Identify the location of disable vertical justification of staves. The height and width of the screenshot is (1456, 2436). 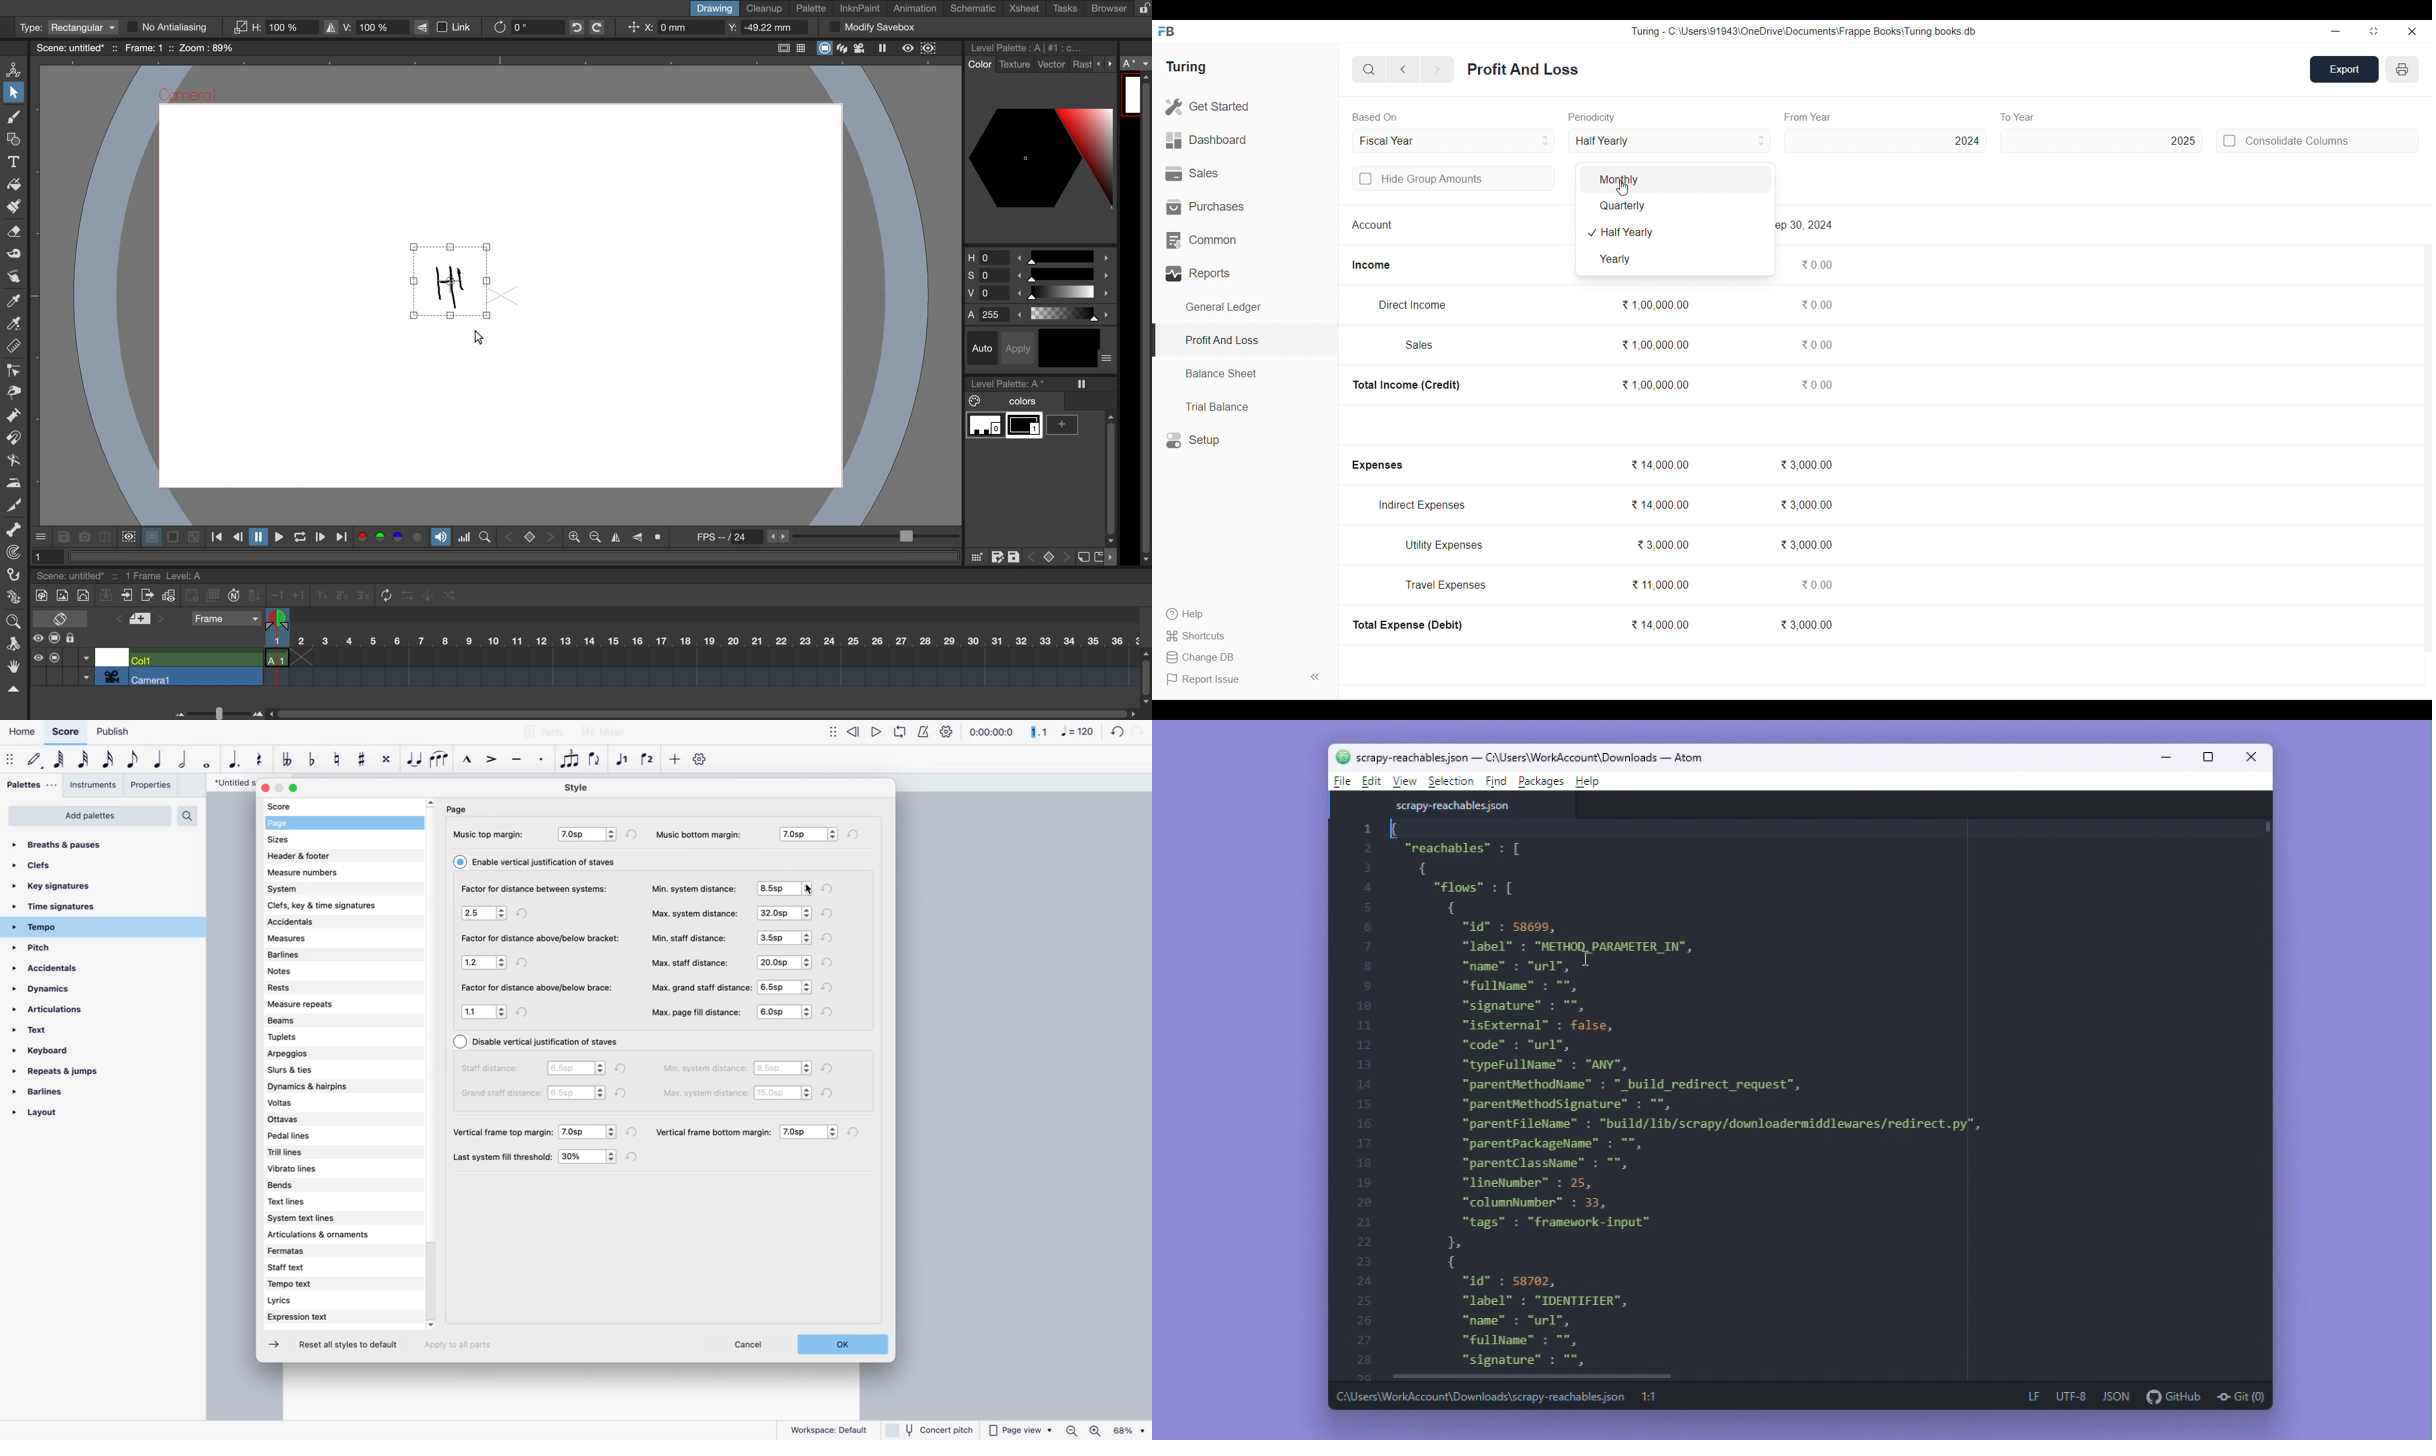
(538, 1042).